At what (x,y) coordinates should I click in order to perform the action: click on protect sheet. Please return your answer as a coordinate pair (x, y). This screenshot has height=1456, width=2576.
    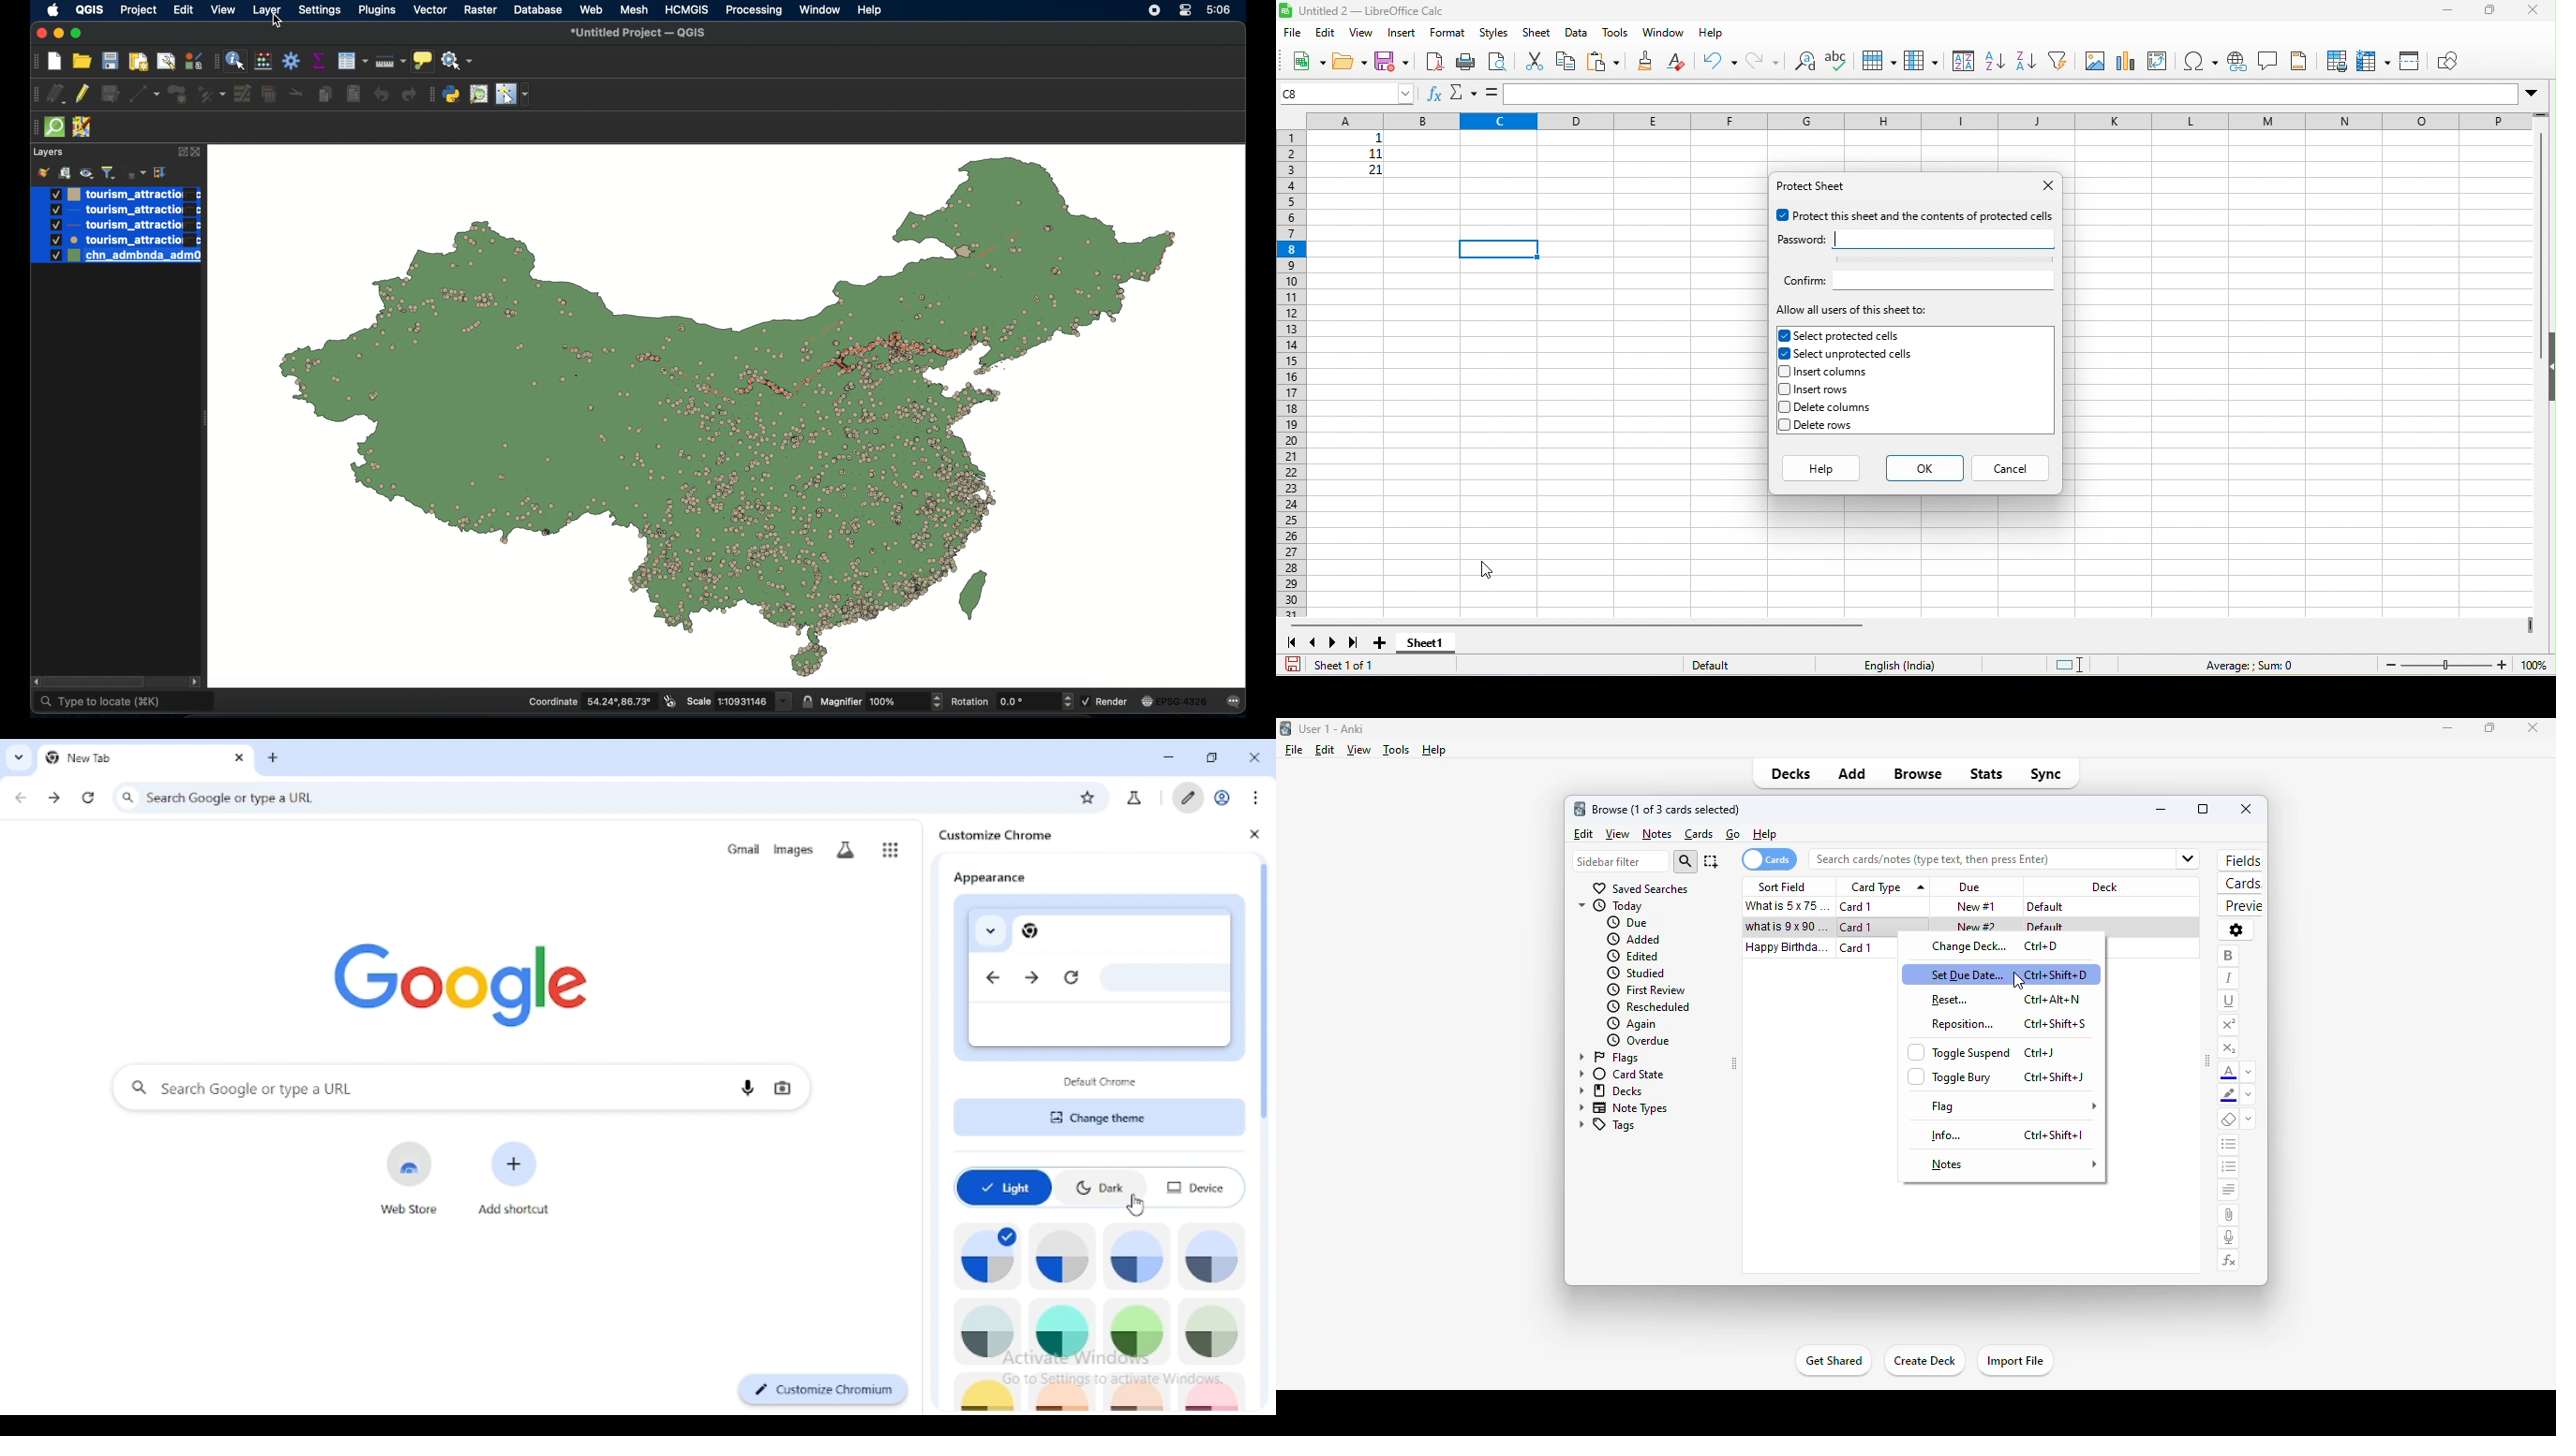
    Looking at the image, I should click on (1818, 188).